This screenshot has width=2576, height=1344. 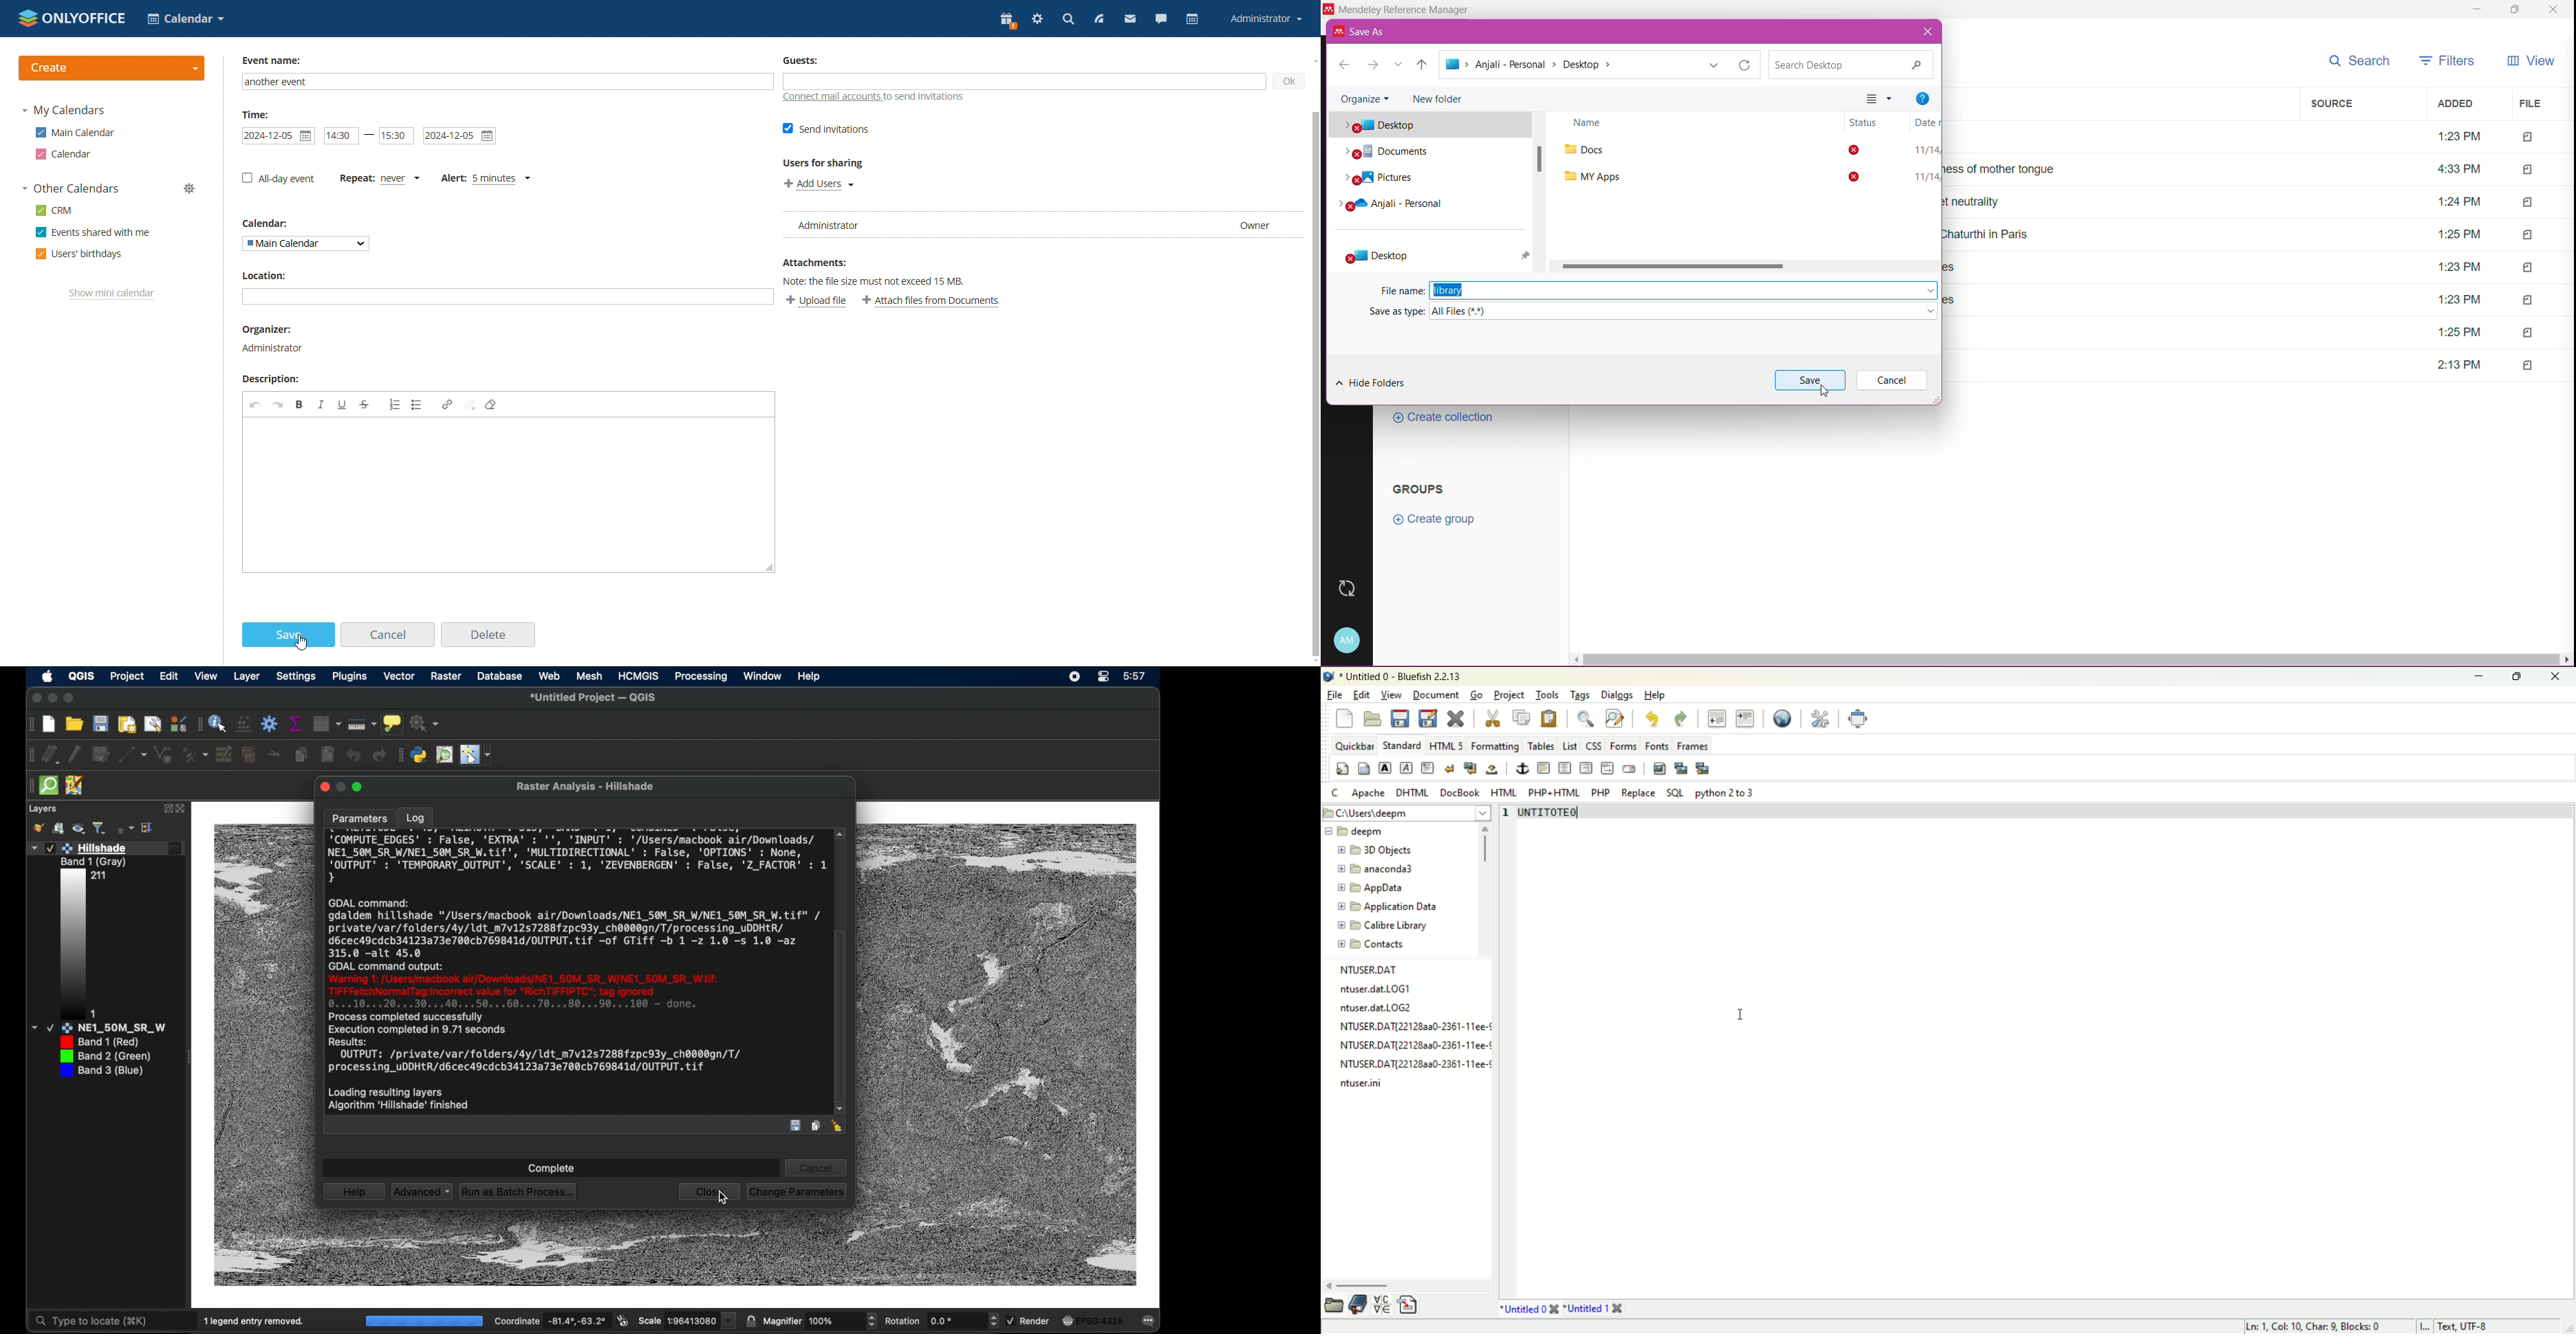 I want to click on maximize, so click(x=358, y=786).